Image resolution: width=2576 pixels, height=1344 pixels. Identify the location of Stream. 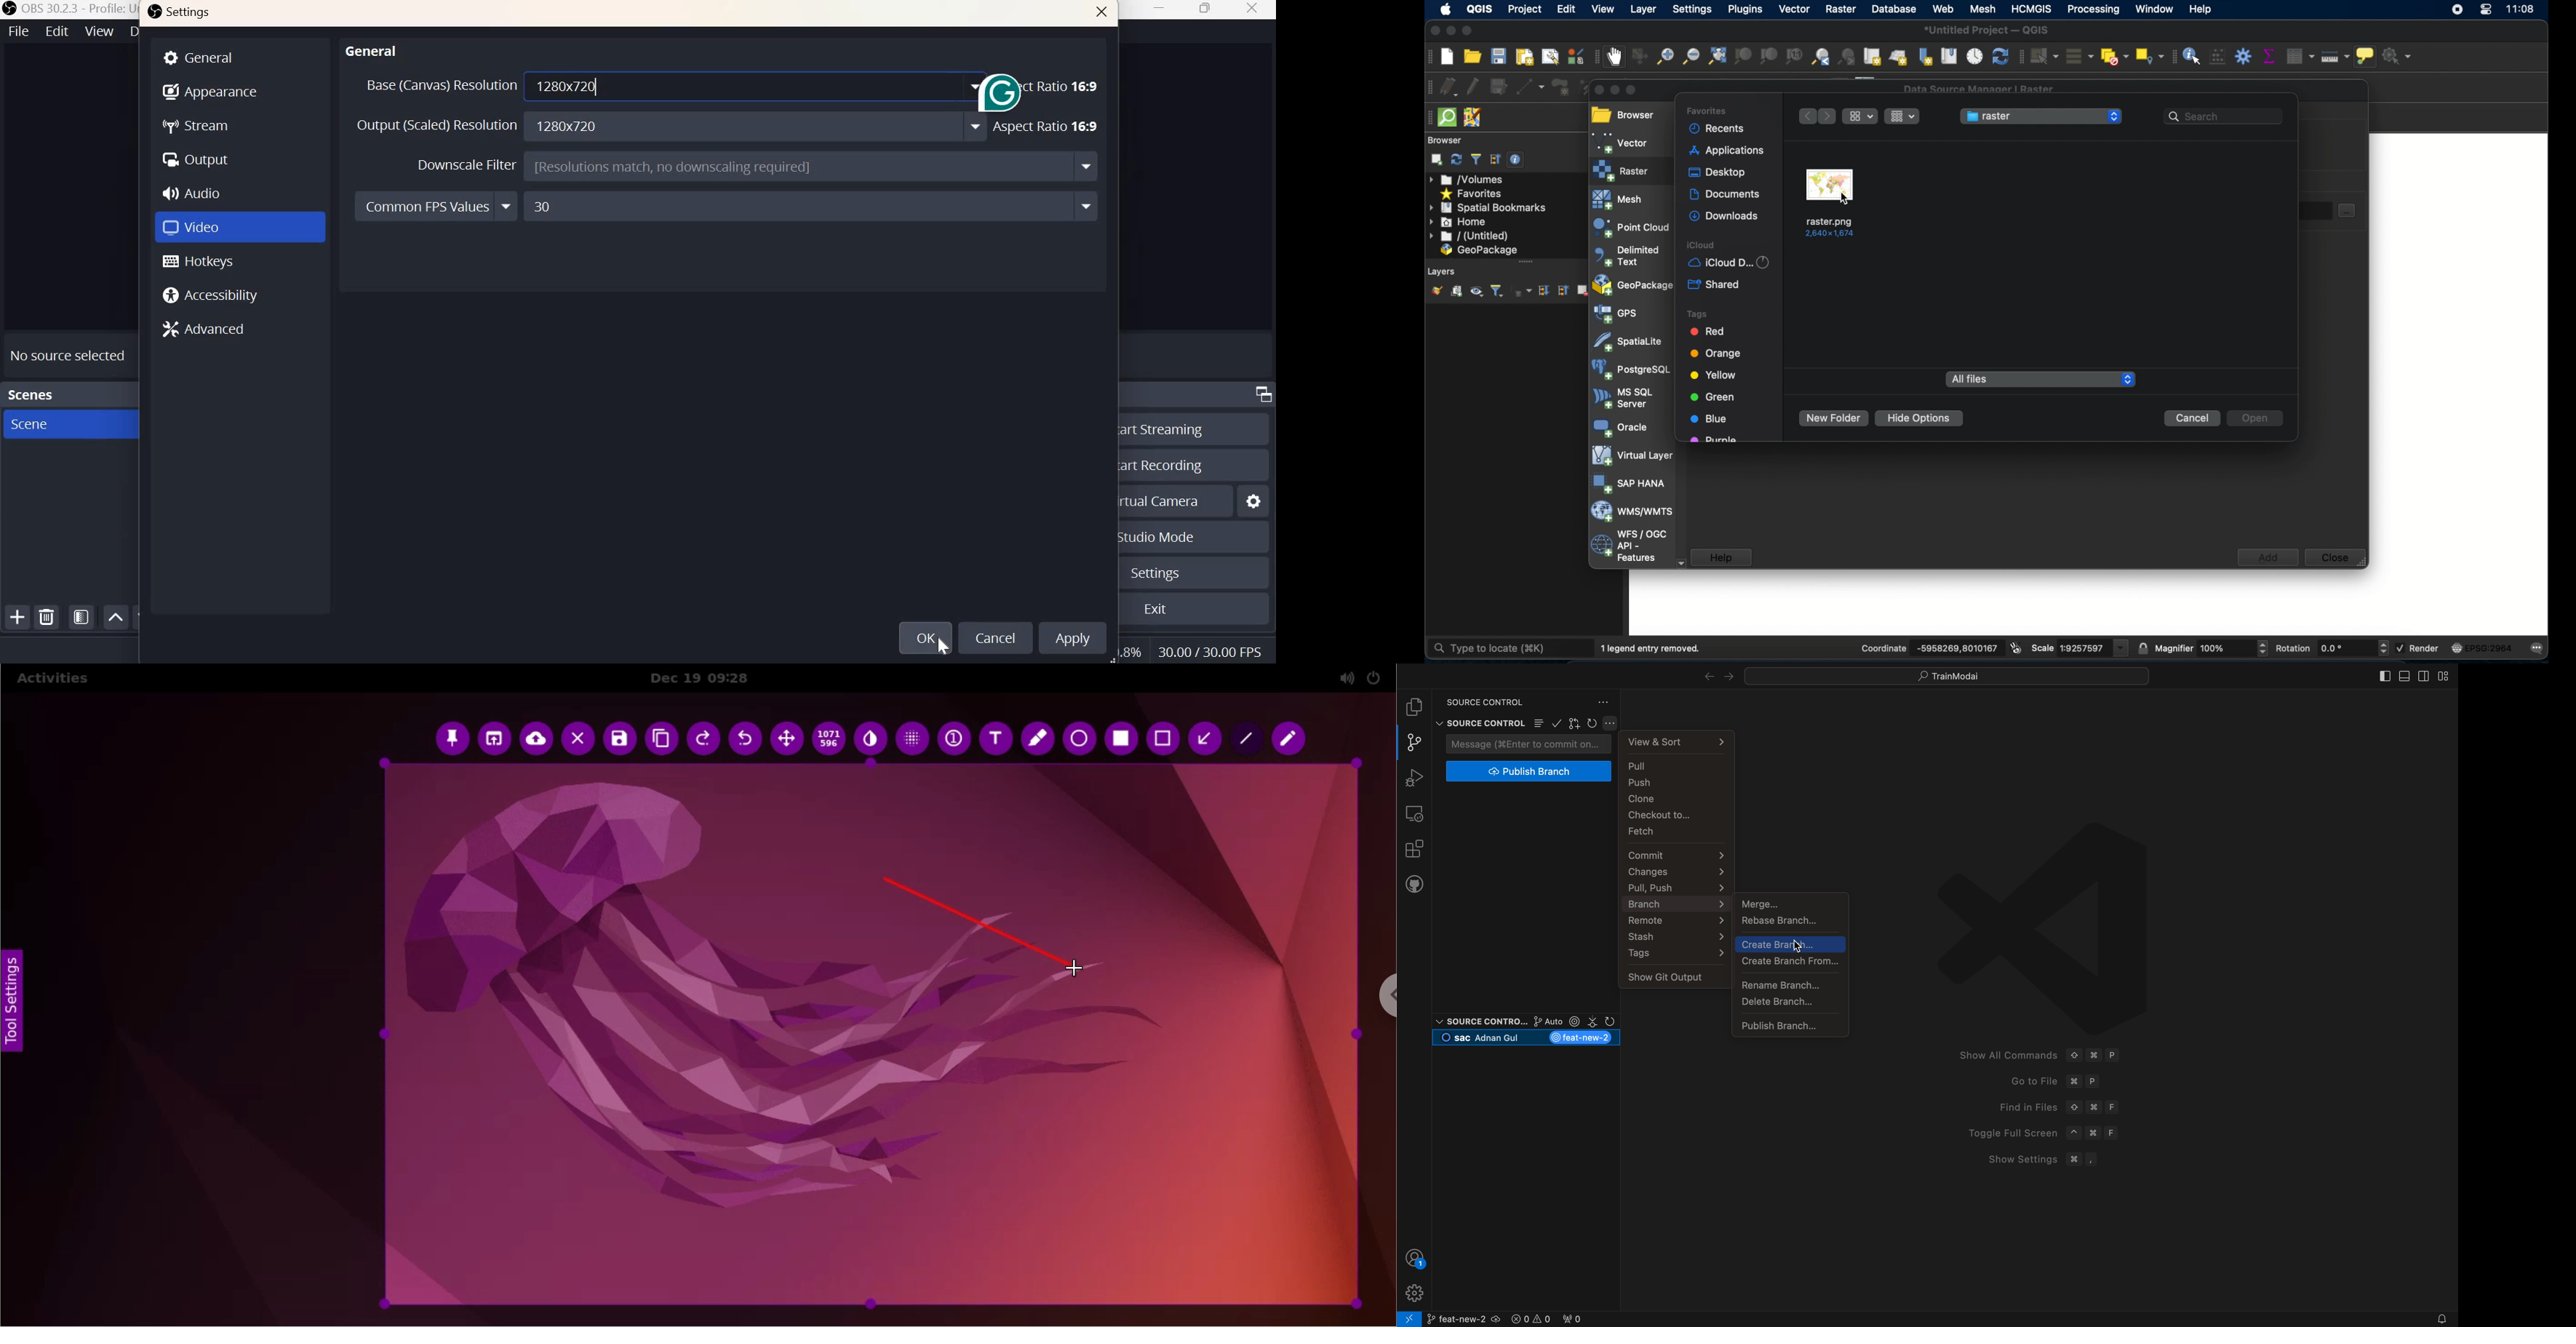
(198, 127).